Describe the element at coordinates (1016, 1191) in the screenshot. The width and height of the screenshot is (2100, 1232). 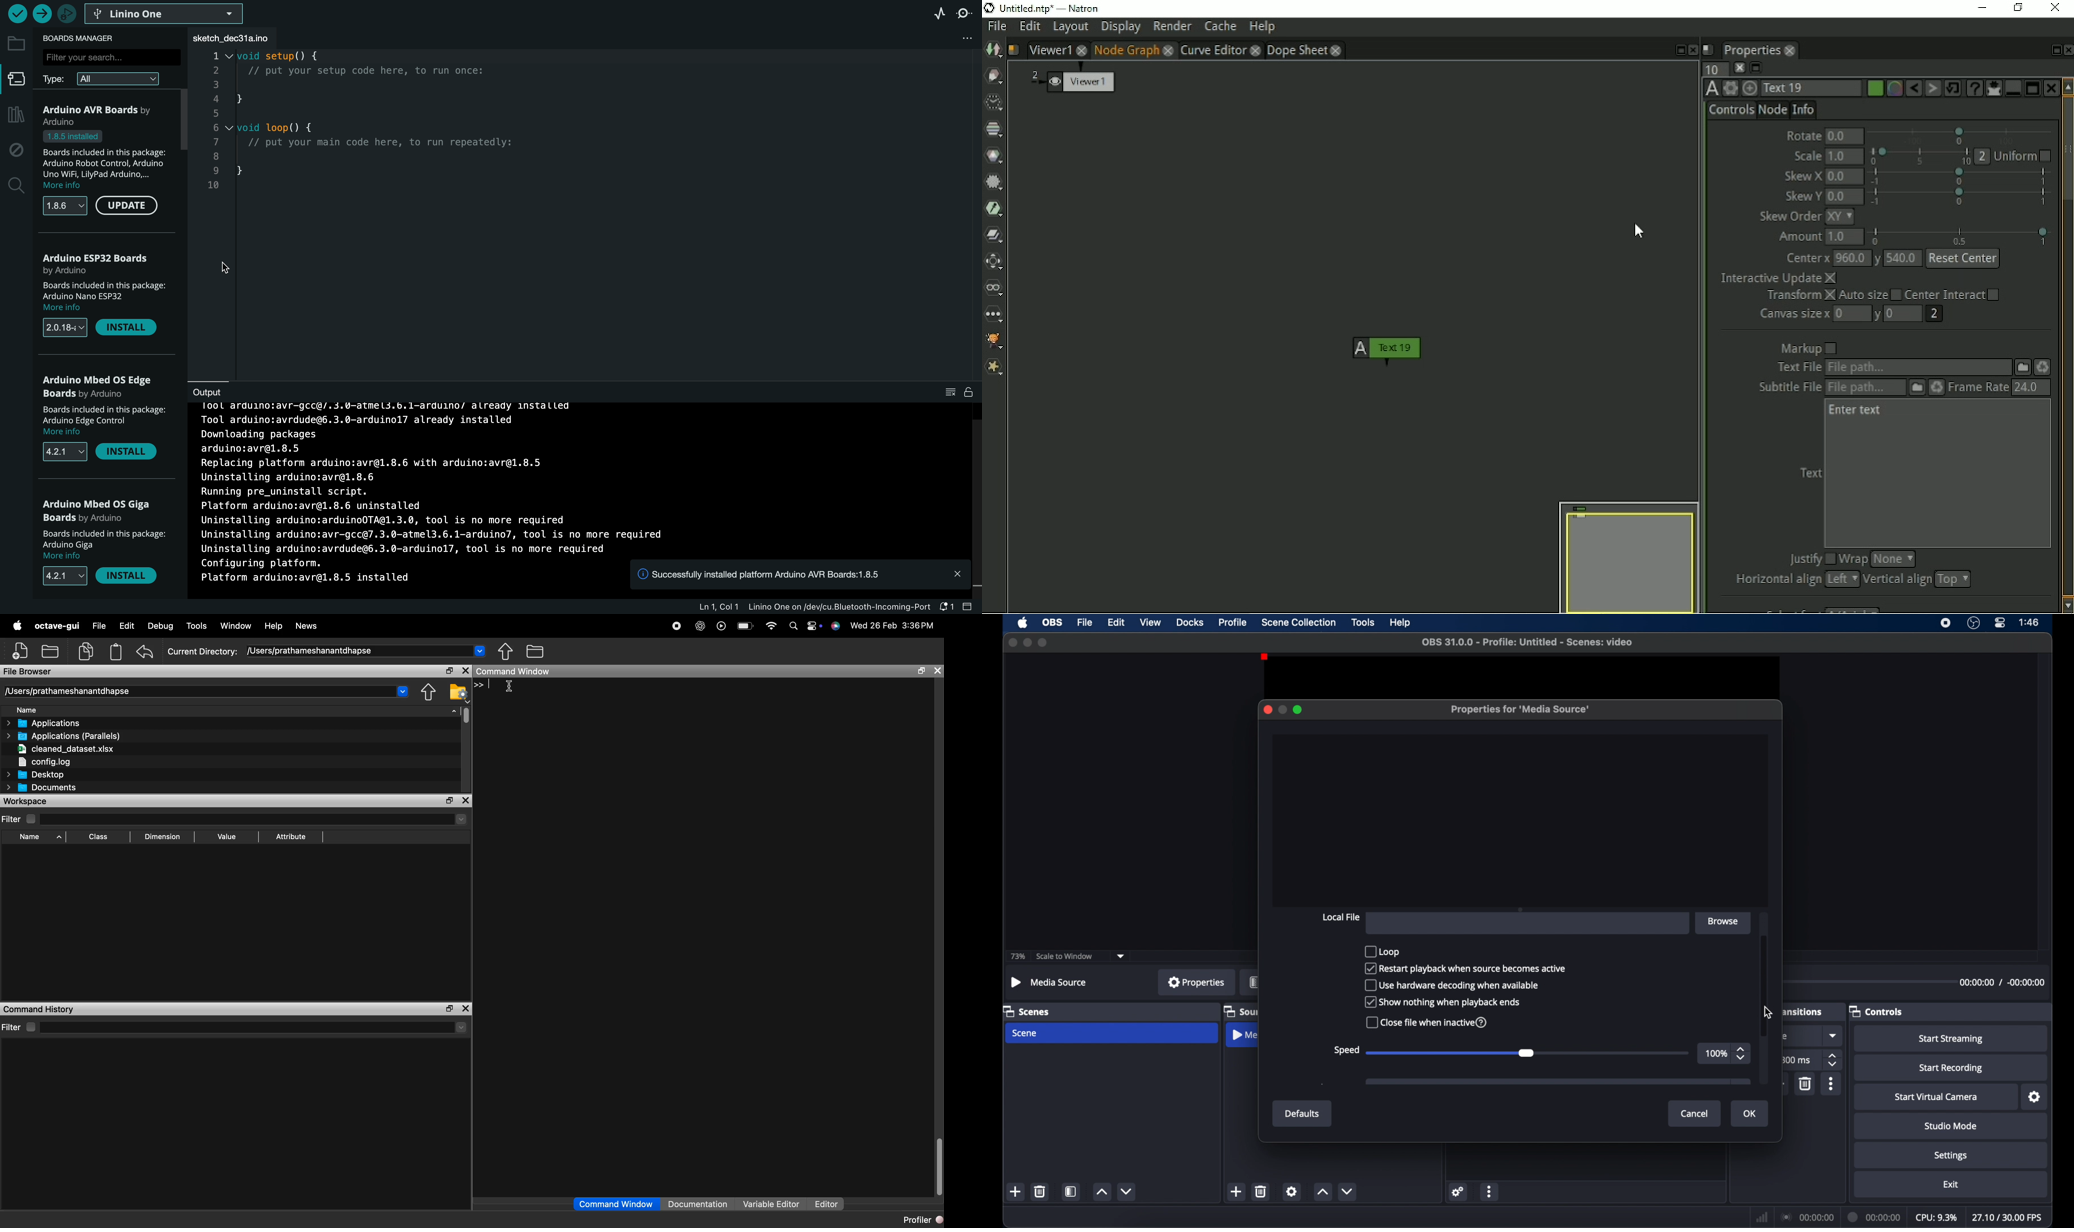
I see `add` at that location.